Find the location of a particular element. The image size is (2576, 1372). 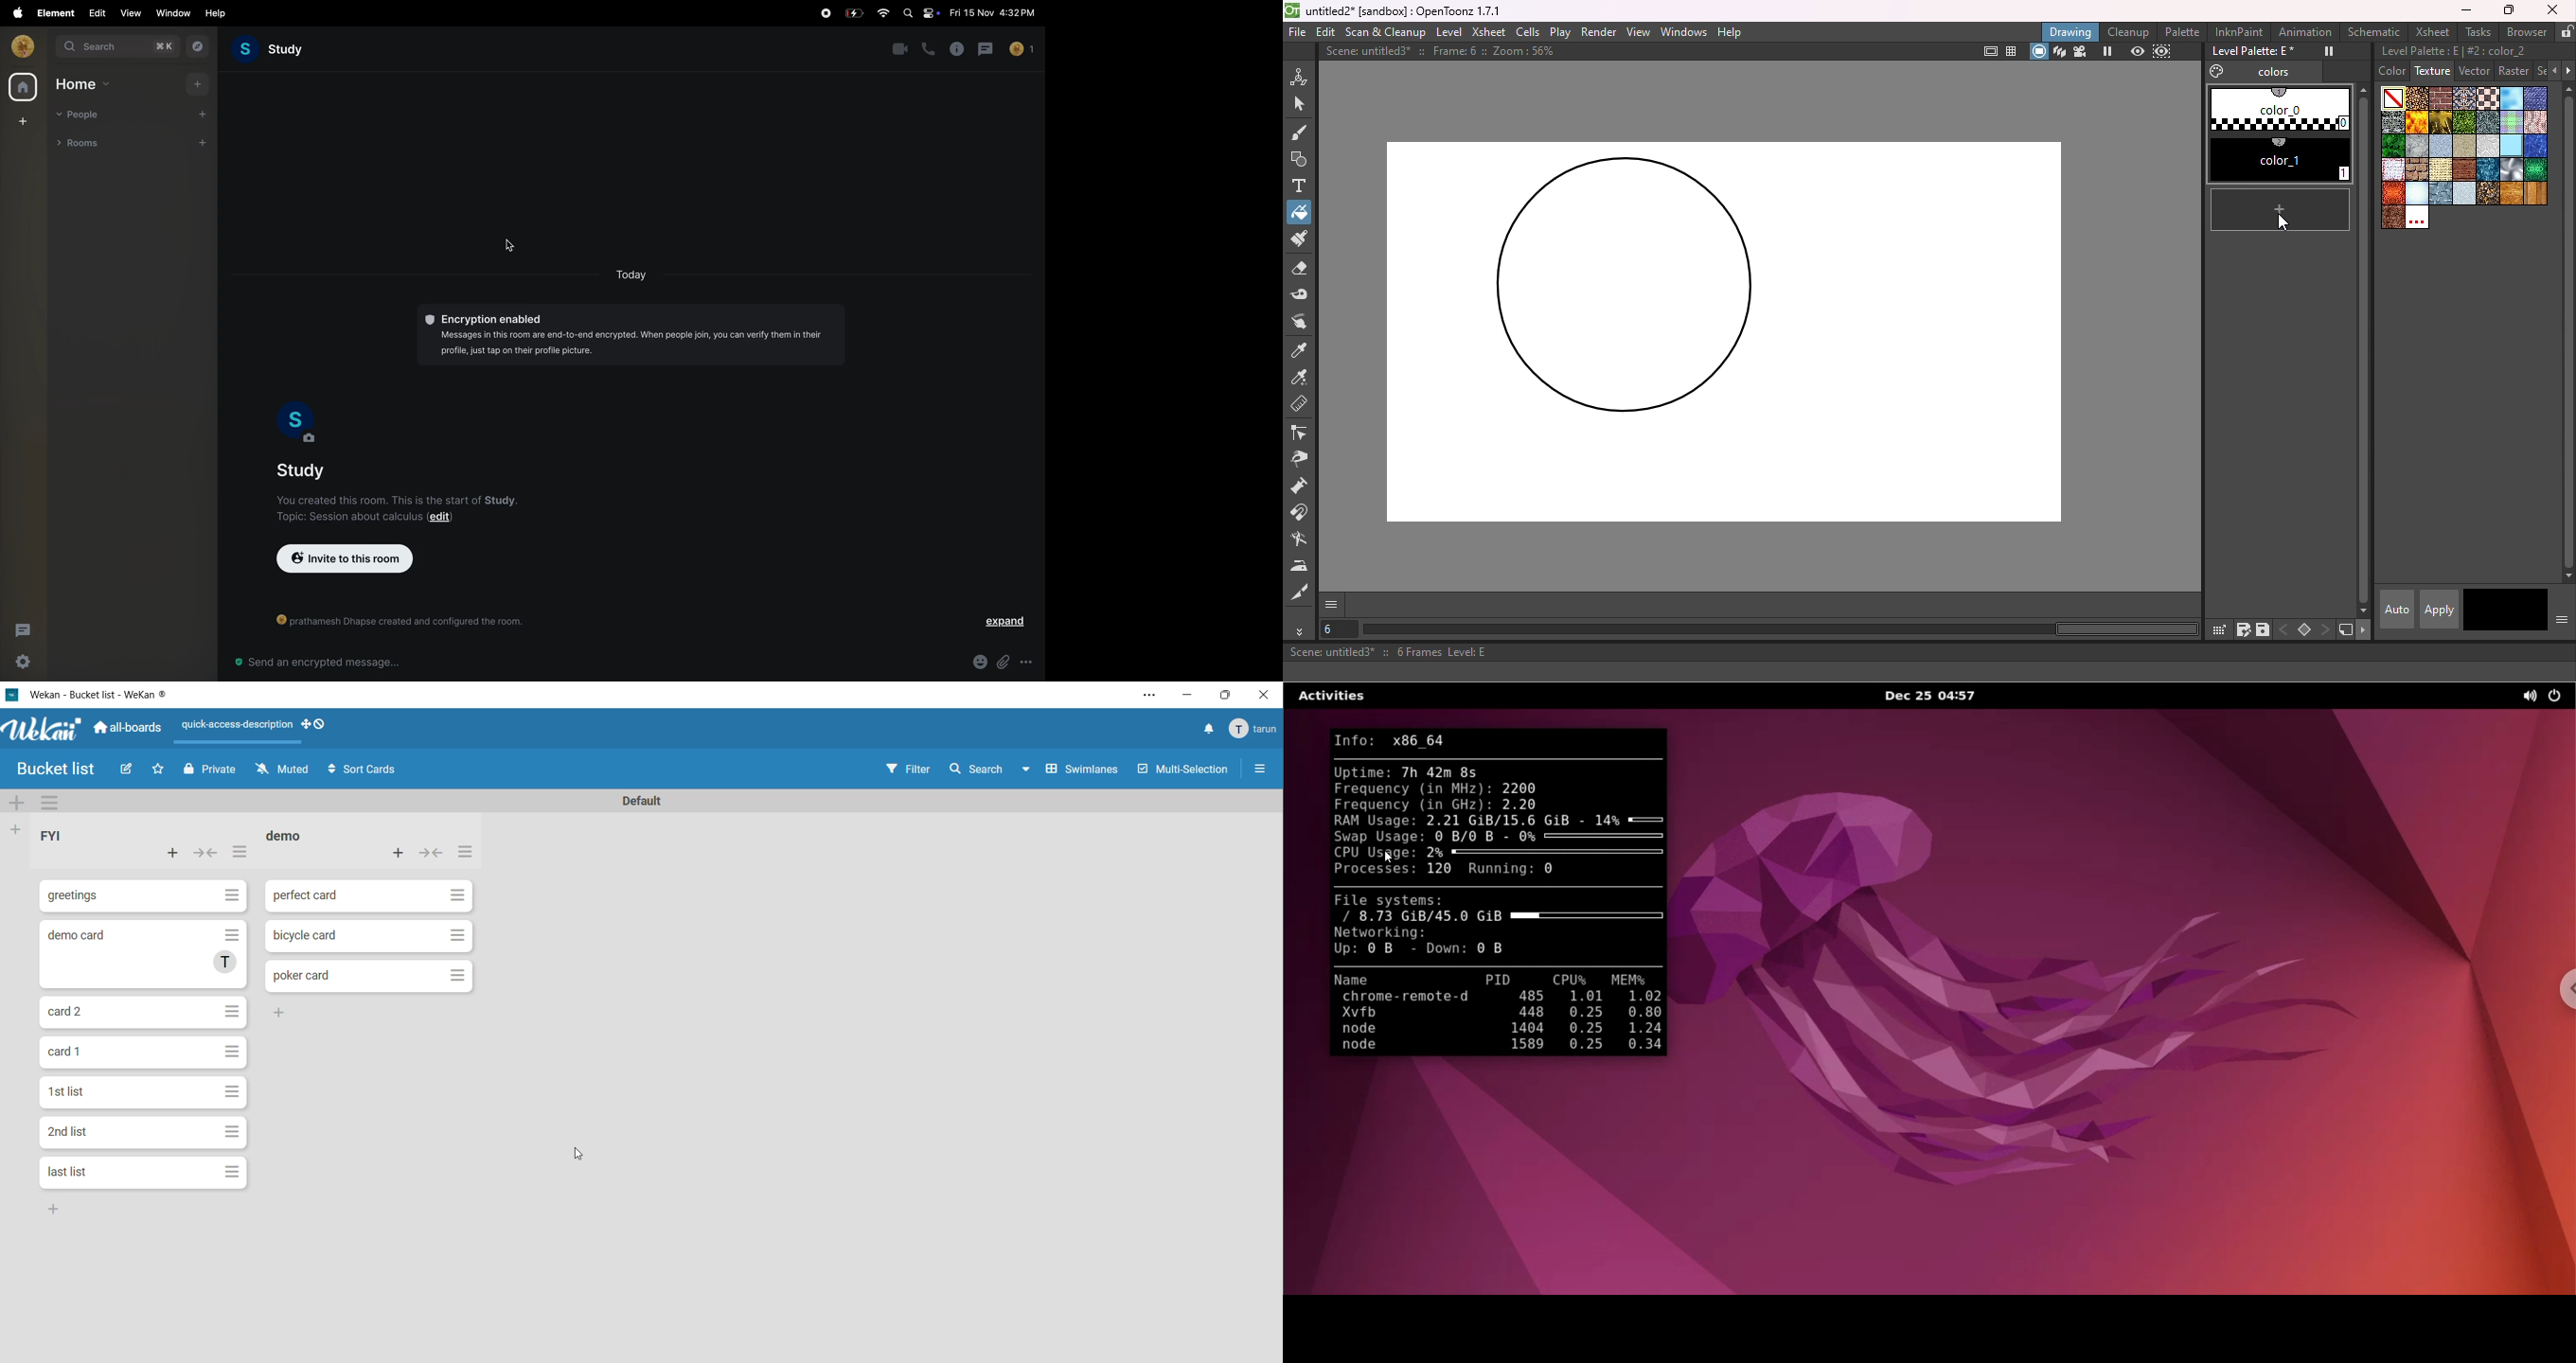

add card is located at coordinates (179, 855).